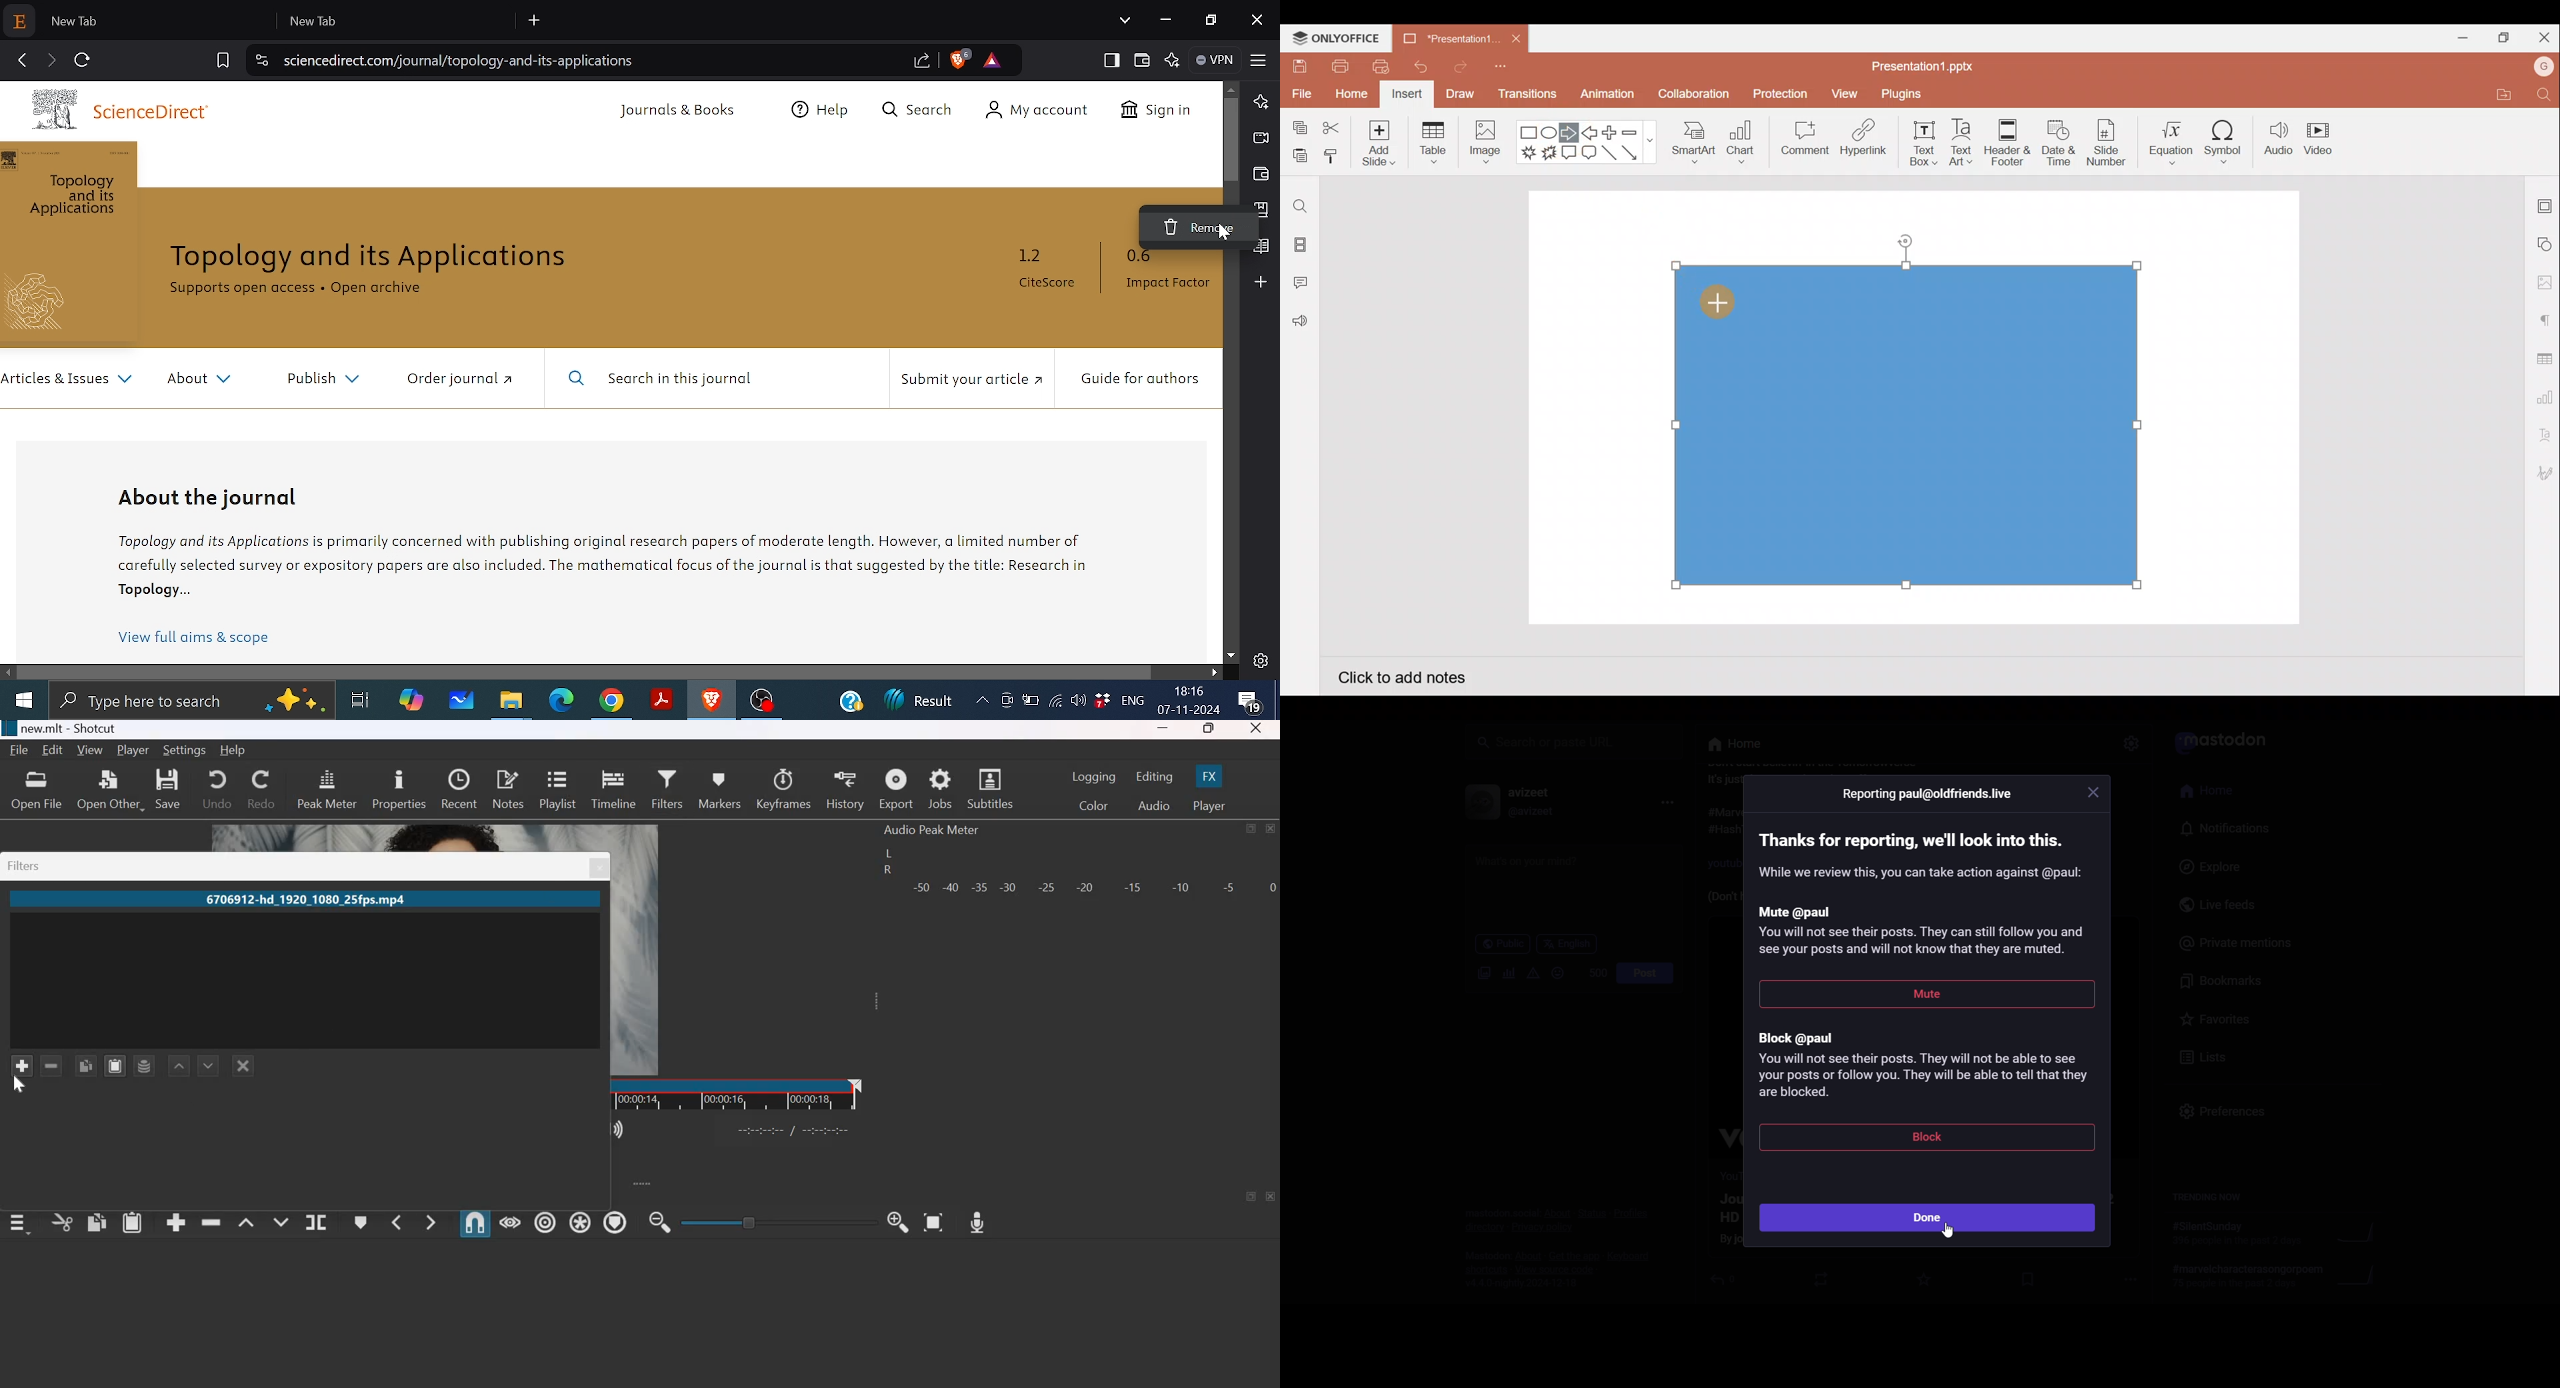 This screenshot has height=1400, width=2576. I want to click on Paste, so click(1297, 157).